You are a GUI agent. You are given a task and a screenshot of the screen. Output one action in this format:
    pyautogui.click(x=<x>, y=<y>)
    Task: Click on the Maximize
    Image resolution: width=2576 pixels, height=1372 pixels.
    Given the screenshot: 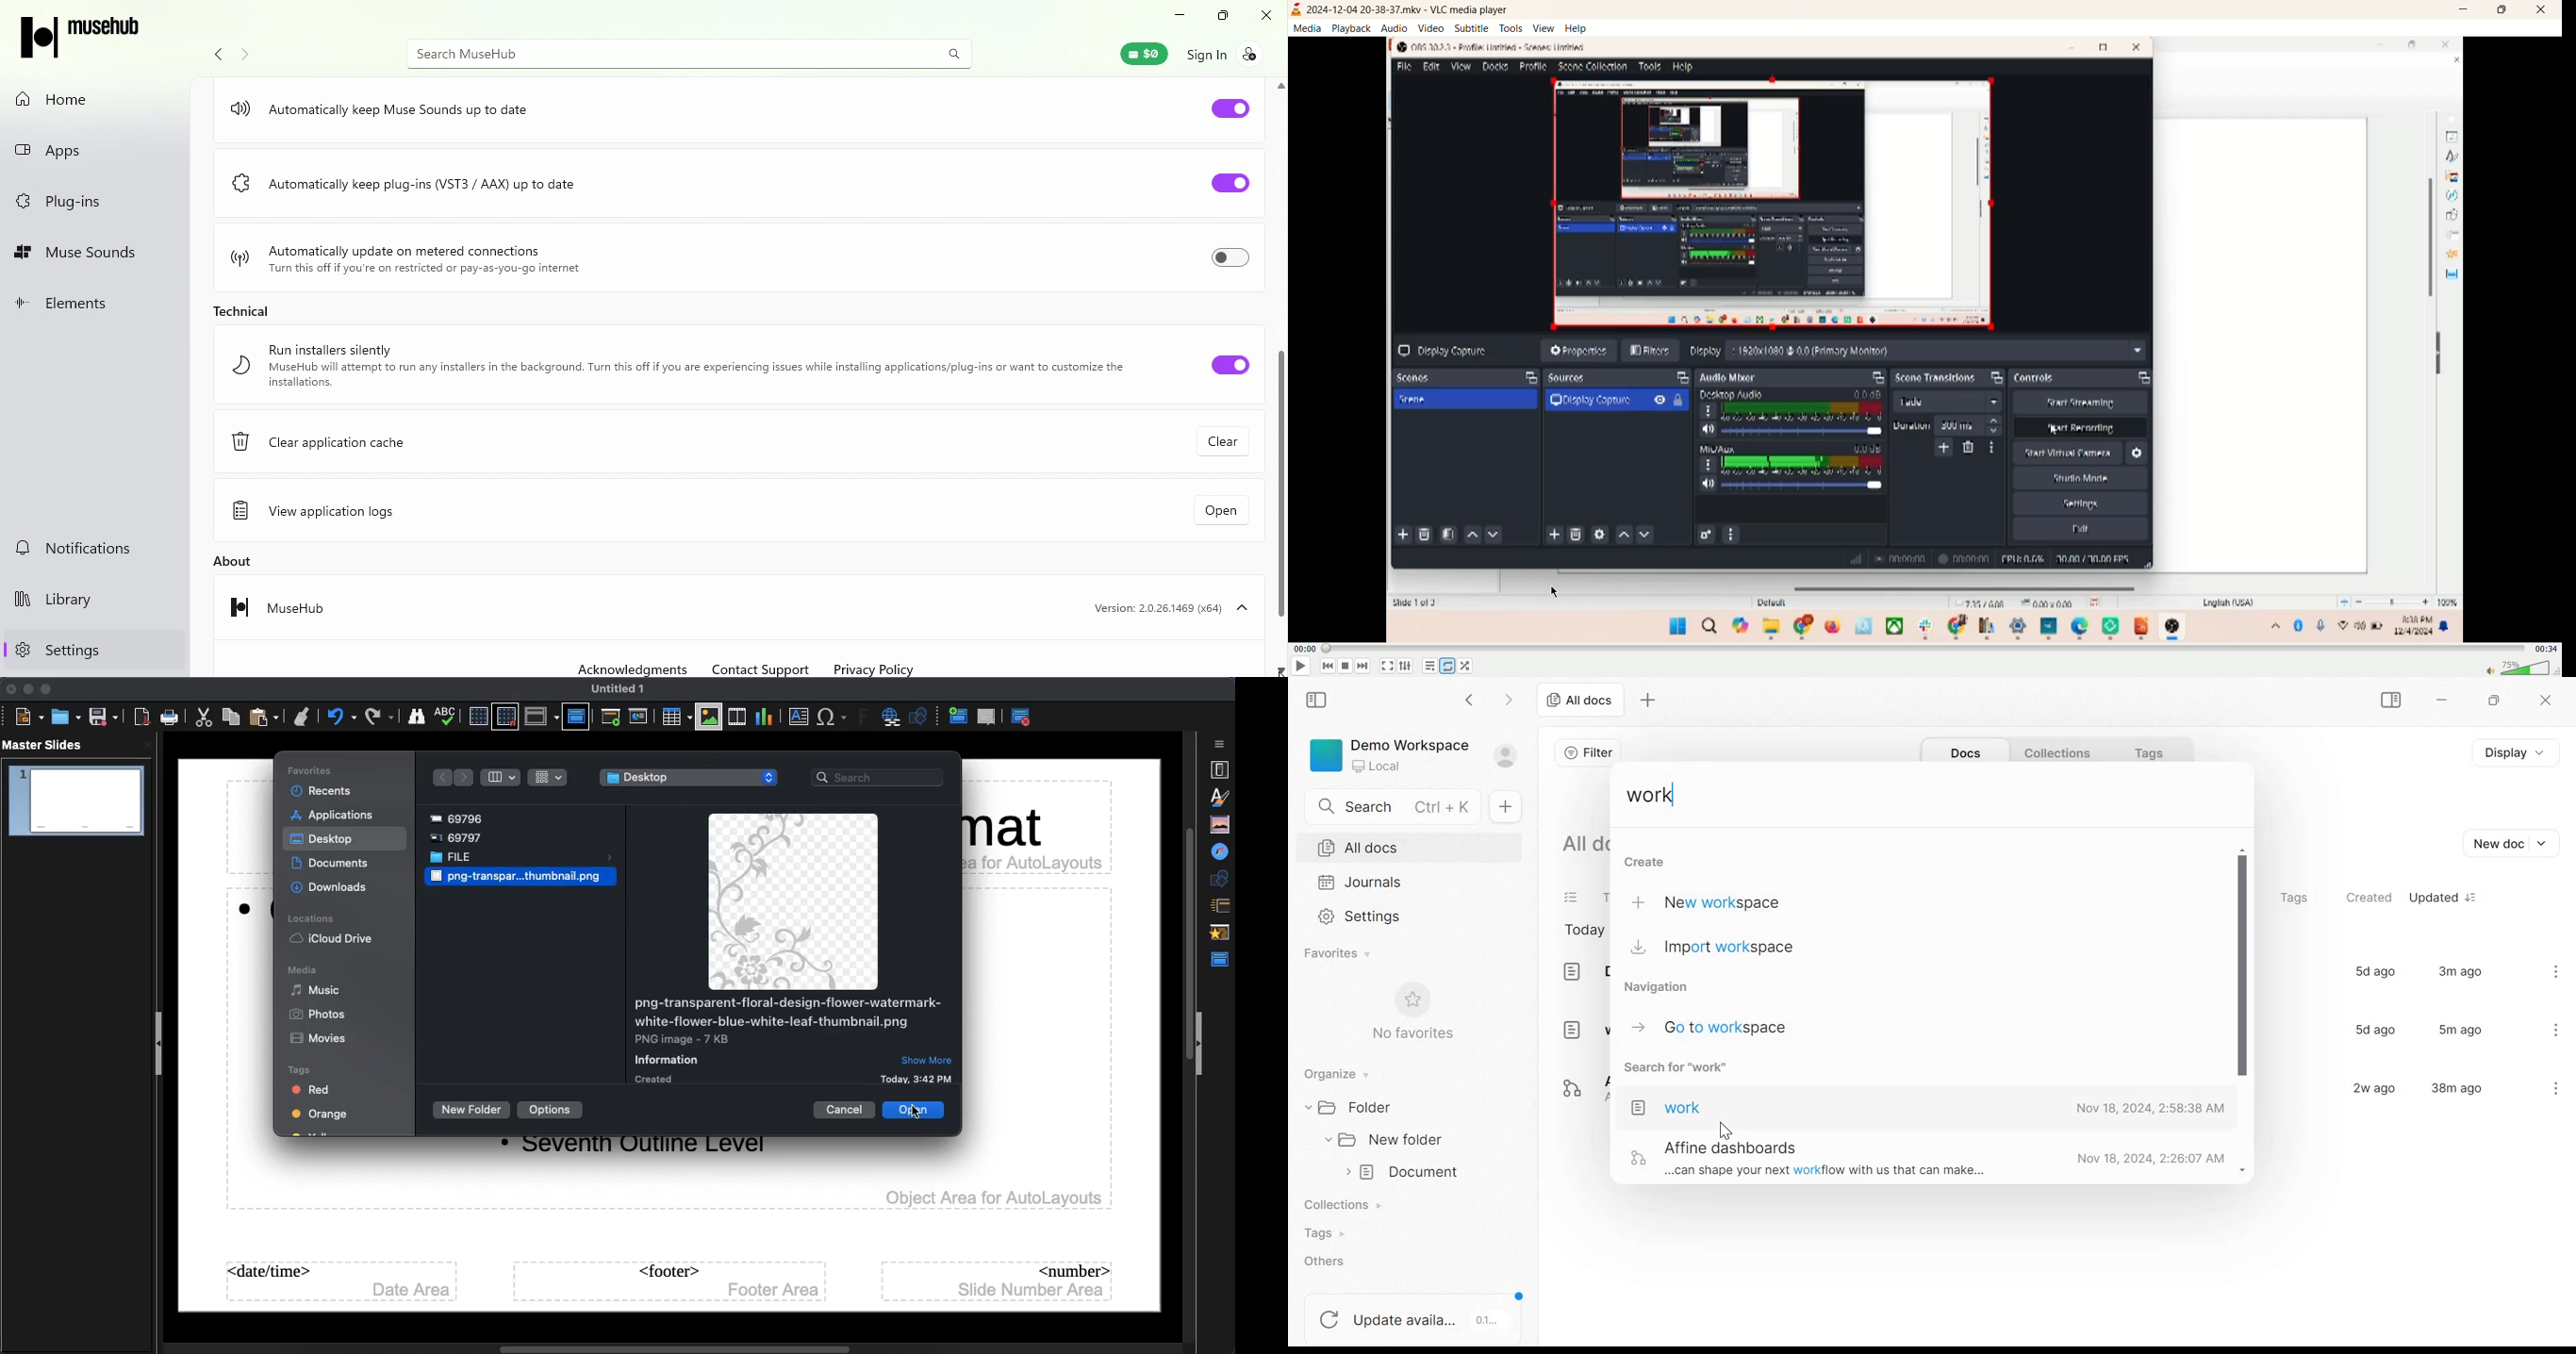 What is the action you would take?
    pyautogui.click(x=1219, y=15)
    